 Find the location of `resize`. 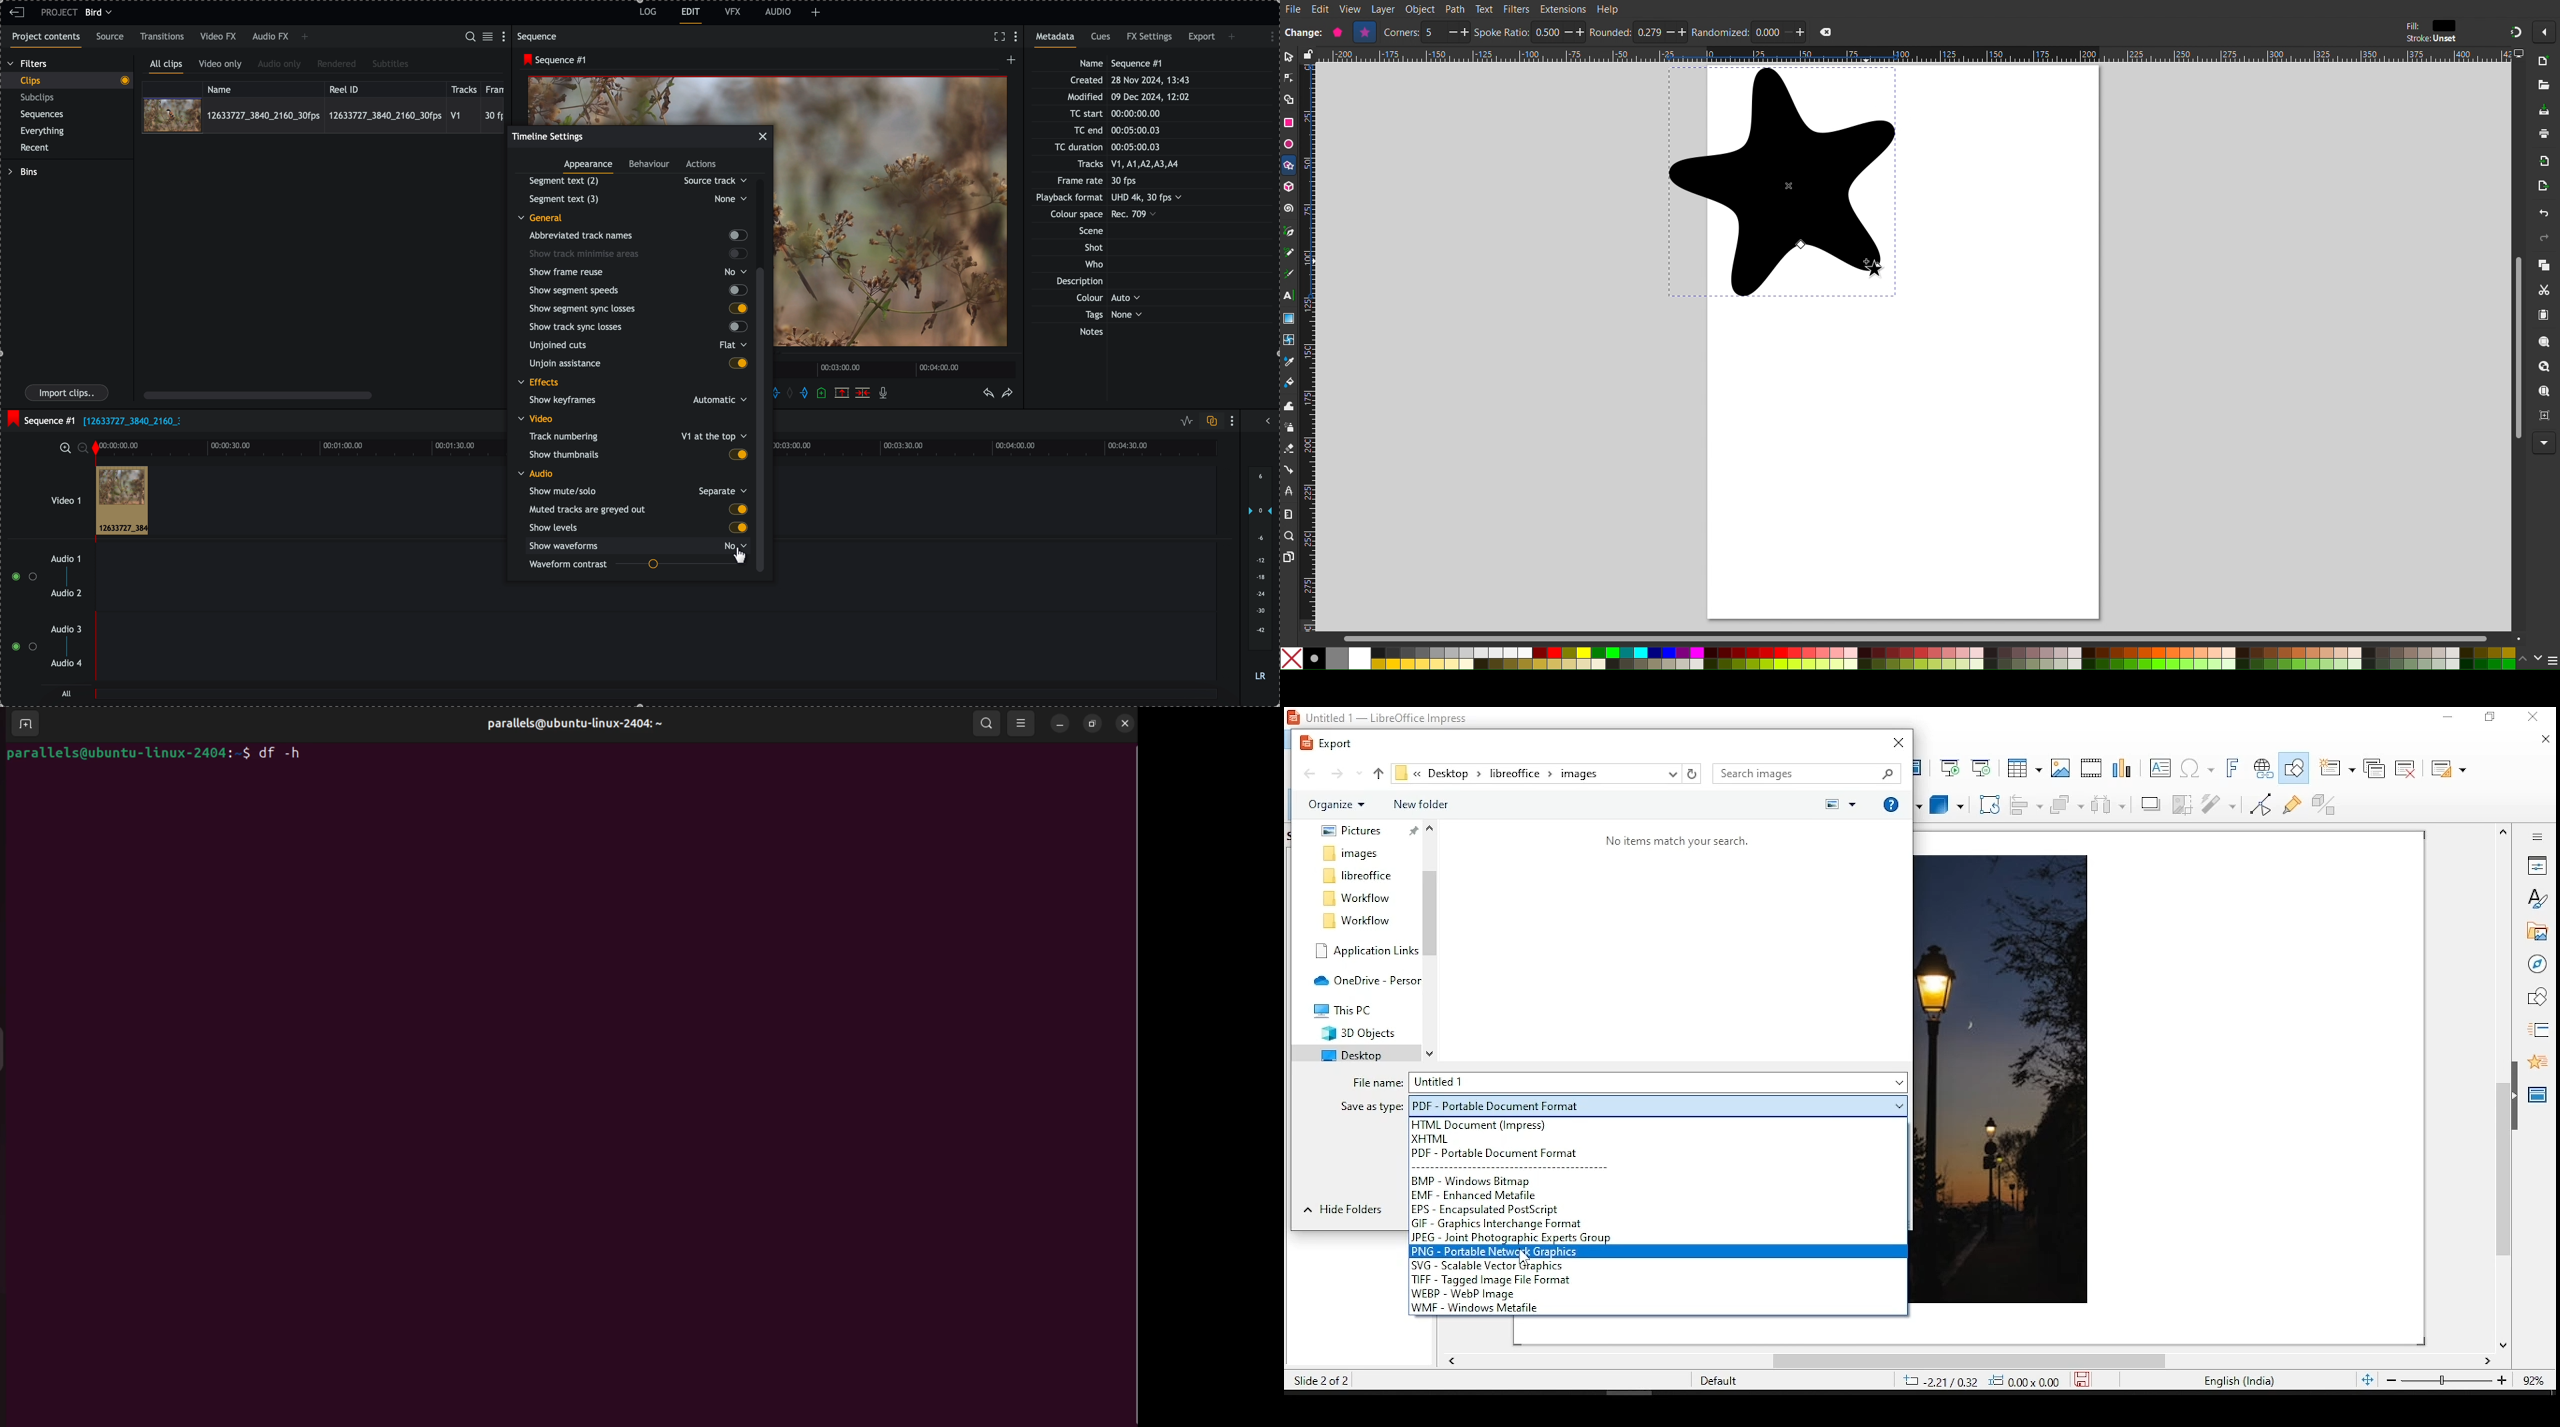

resize is located at coordinates (1095, 725).